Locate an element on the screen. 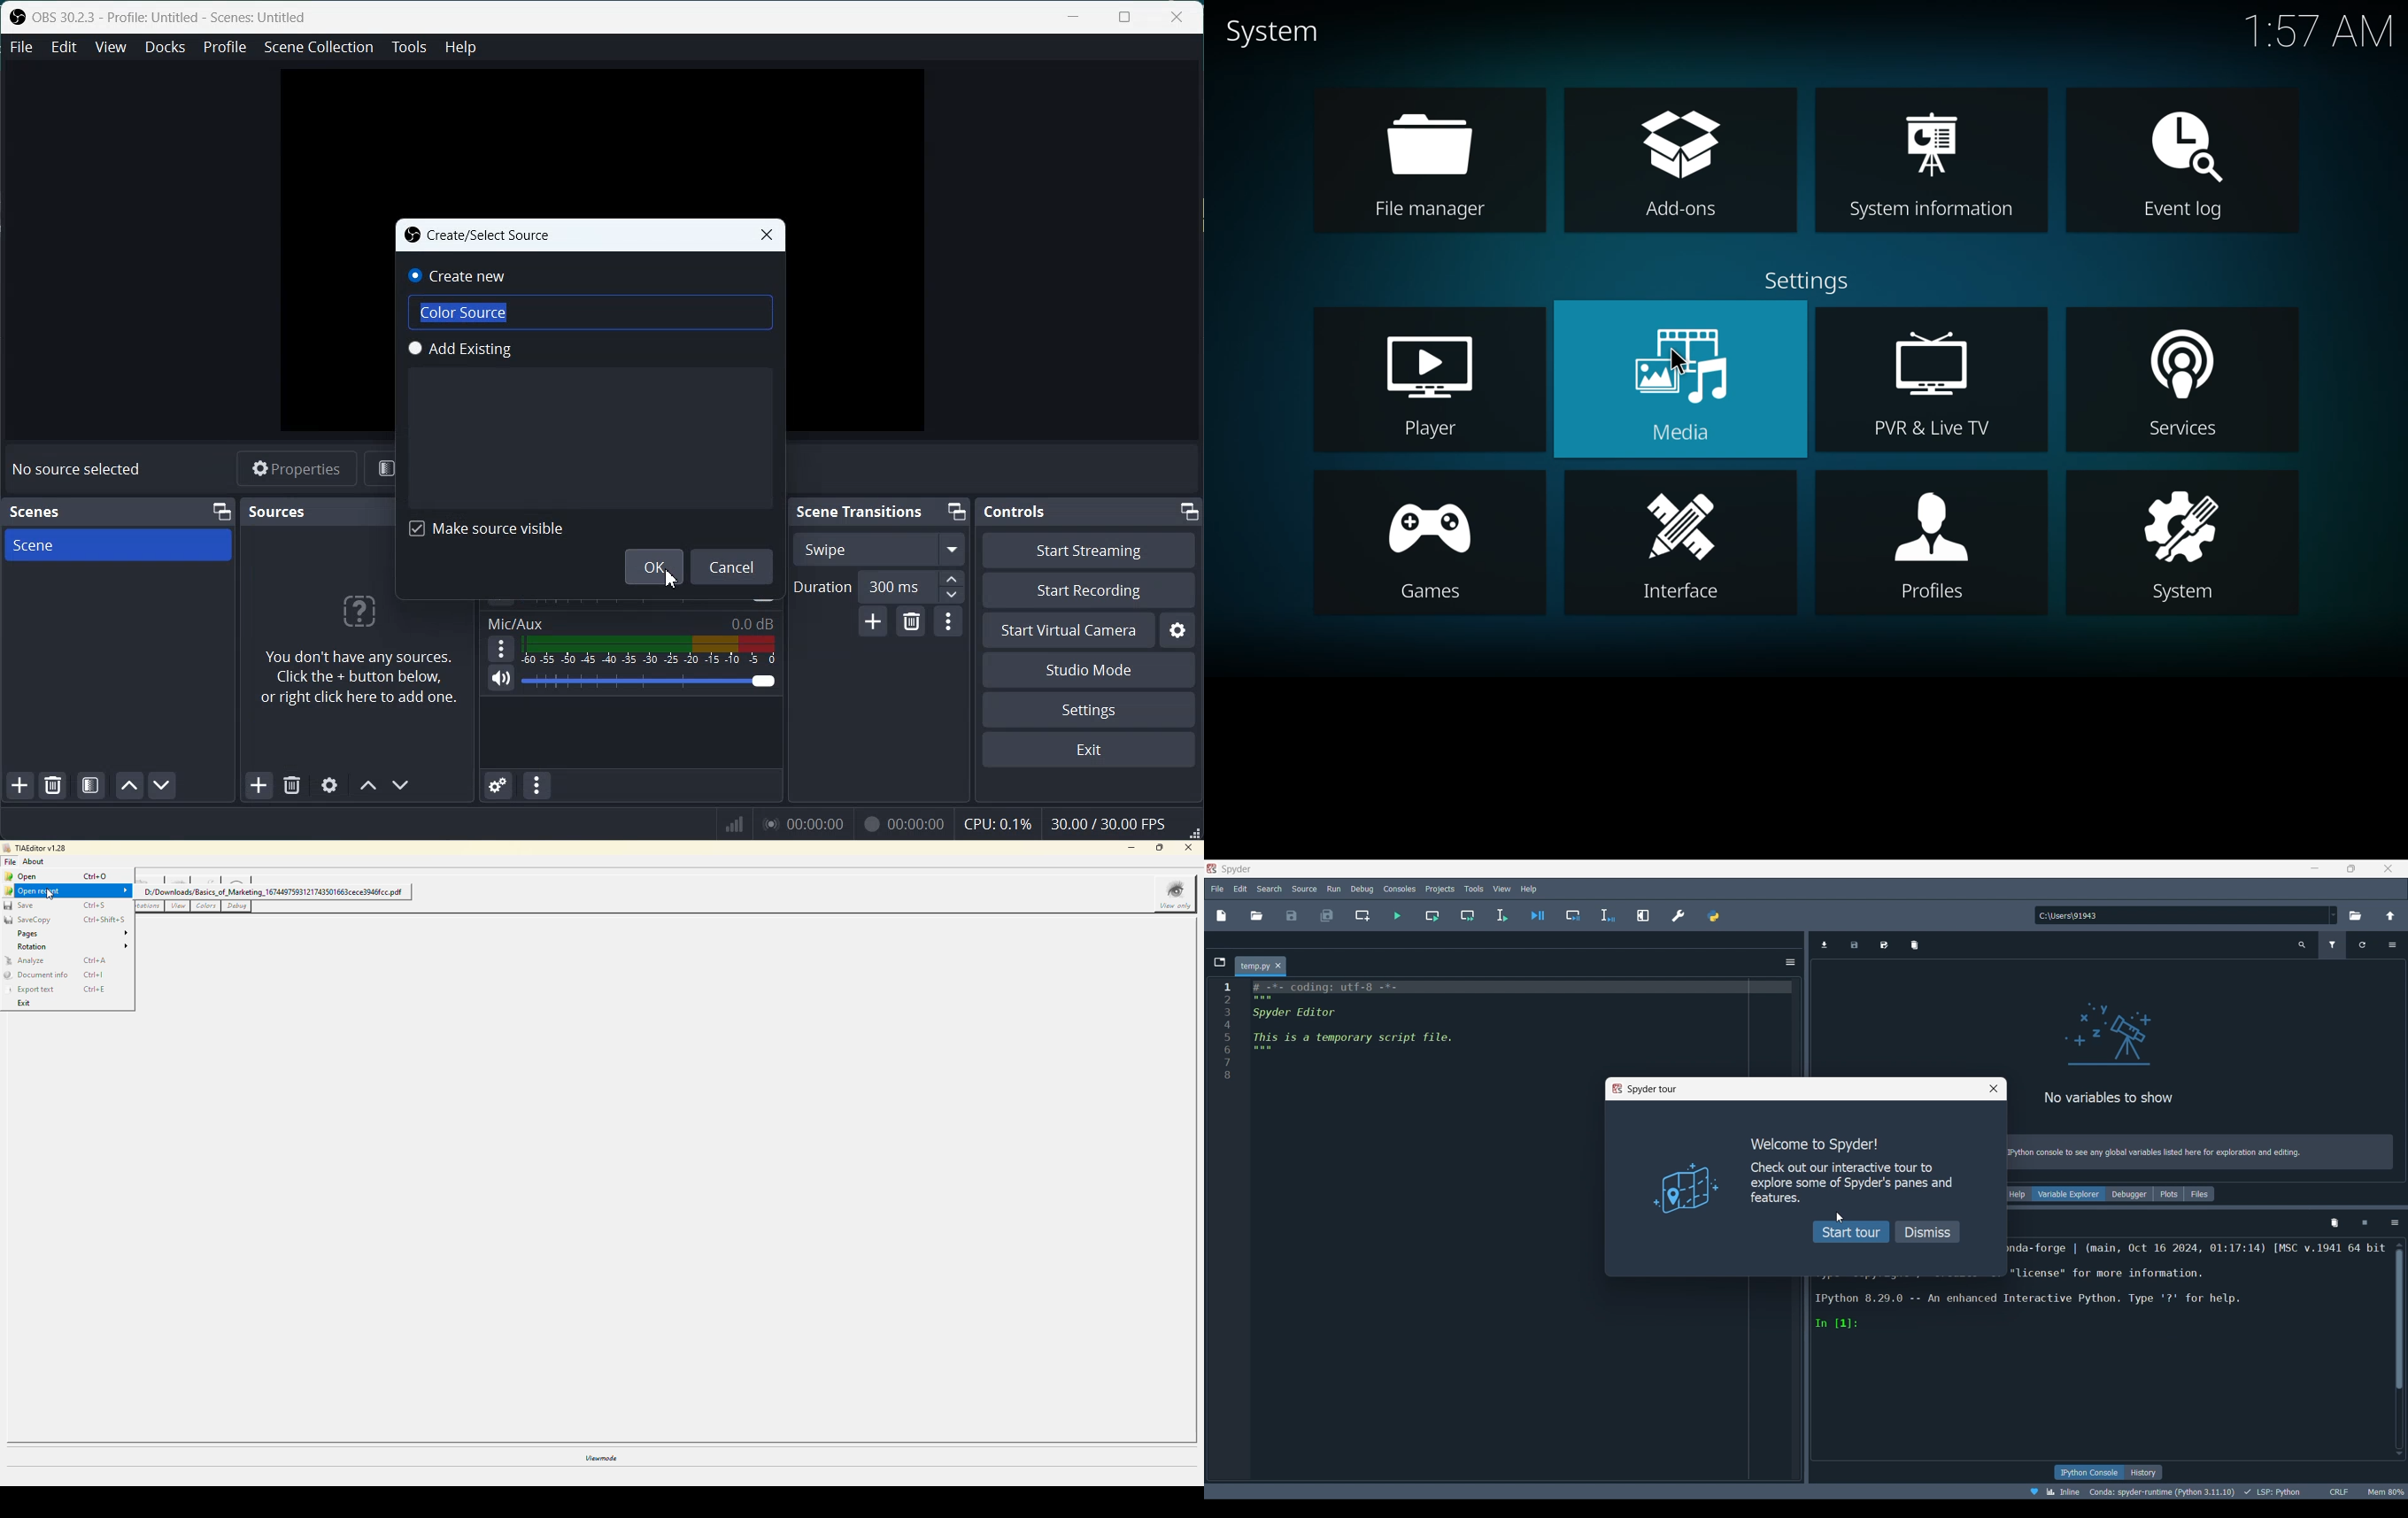 Image resolution: width=2408 pixels, height=1540 pixels. Scene Transitions is located at coordinates (862, 512).